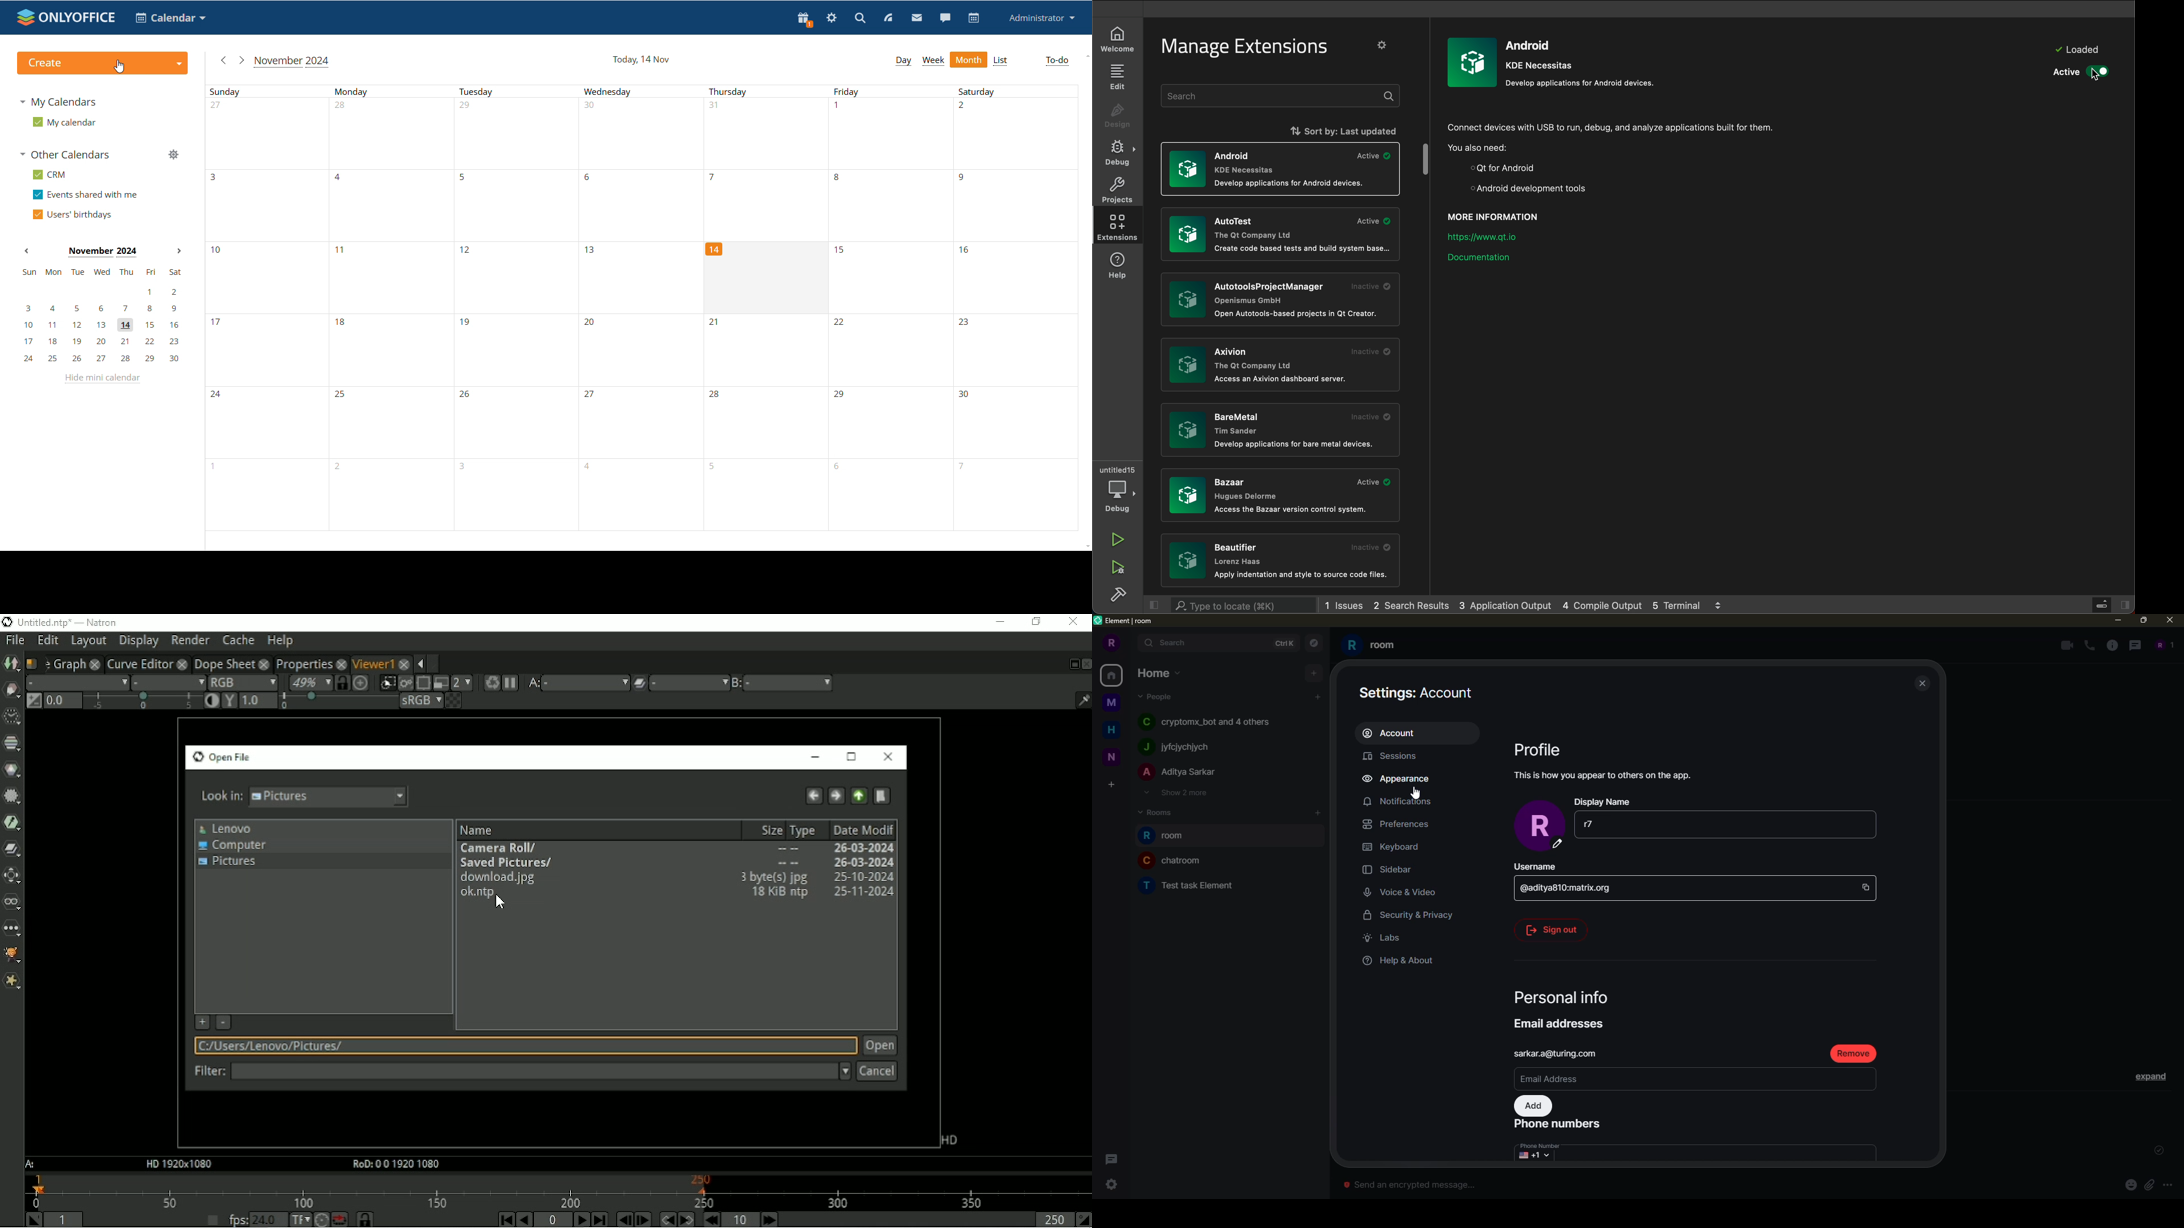 This screenshot has height=1232, width=2184. I want to click on crm, so click(50, 175).